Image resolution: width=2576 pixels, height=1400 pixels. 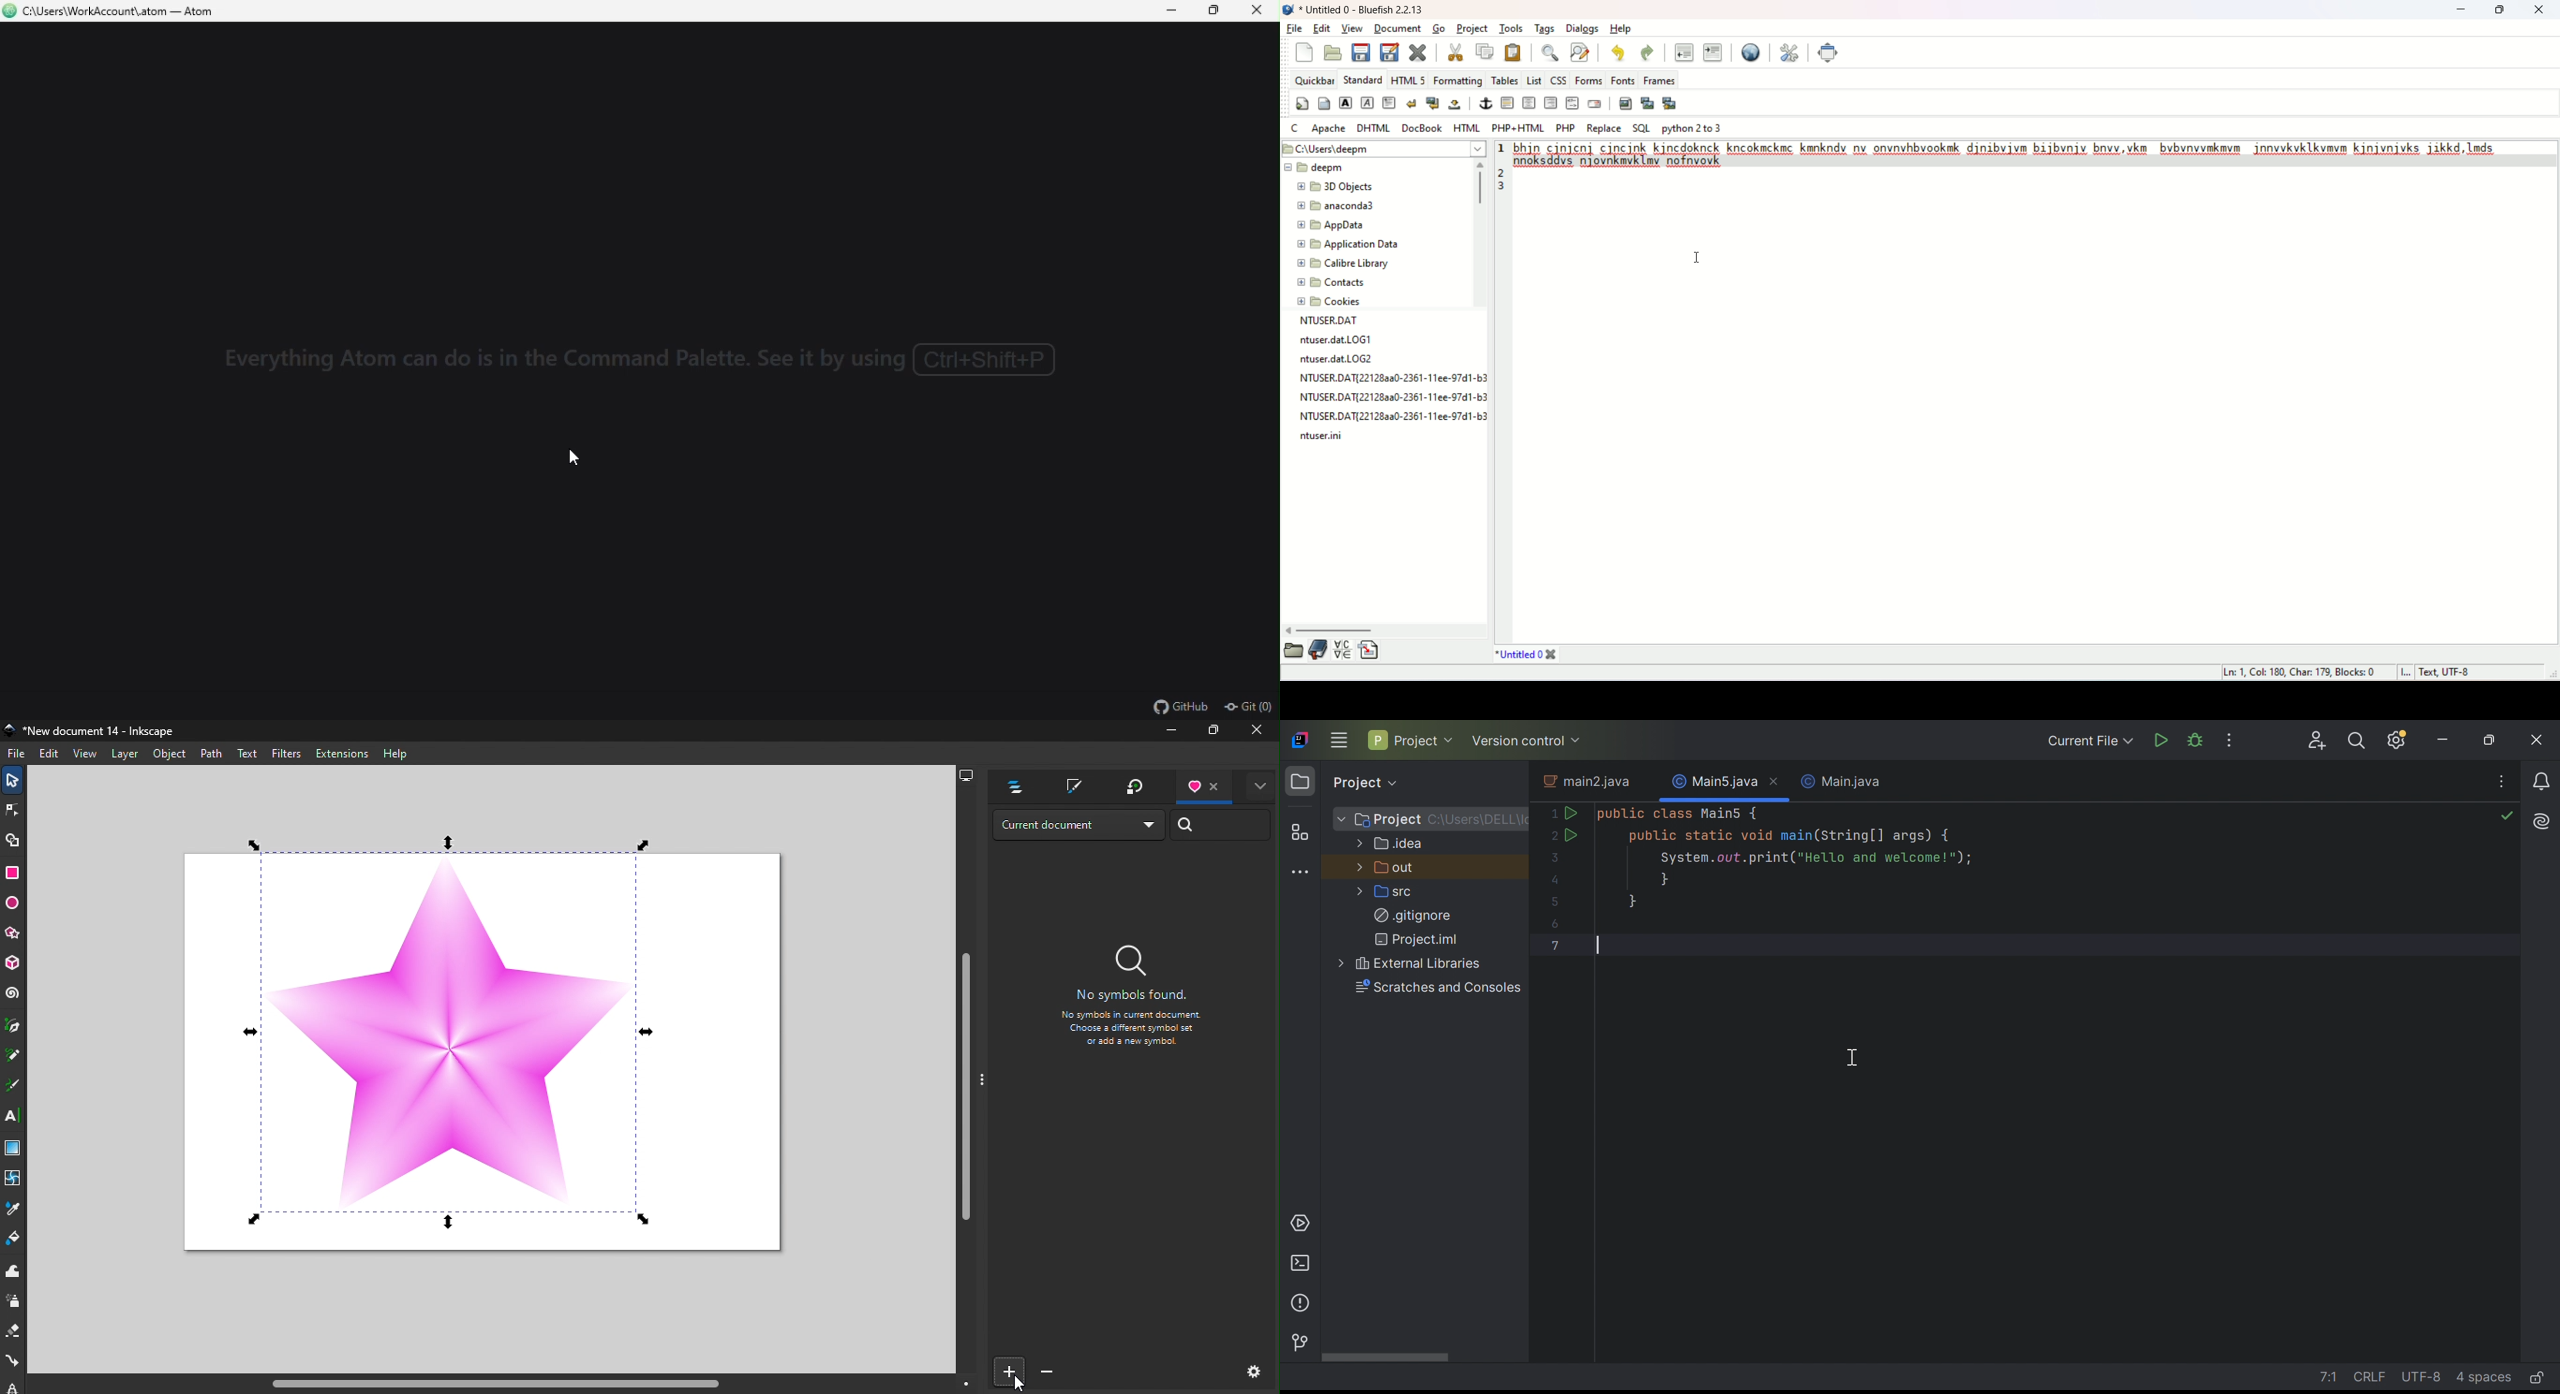 I want to click on Search bar, so click(x=1221, y=825).